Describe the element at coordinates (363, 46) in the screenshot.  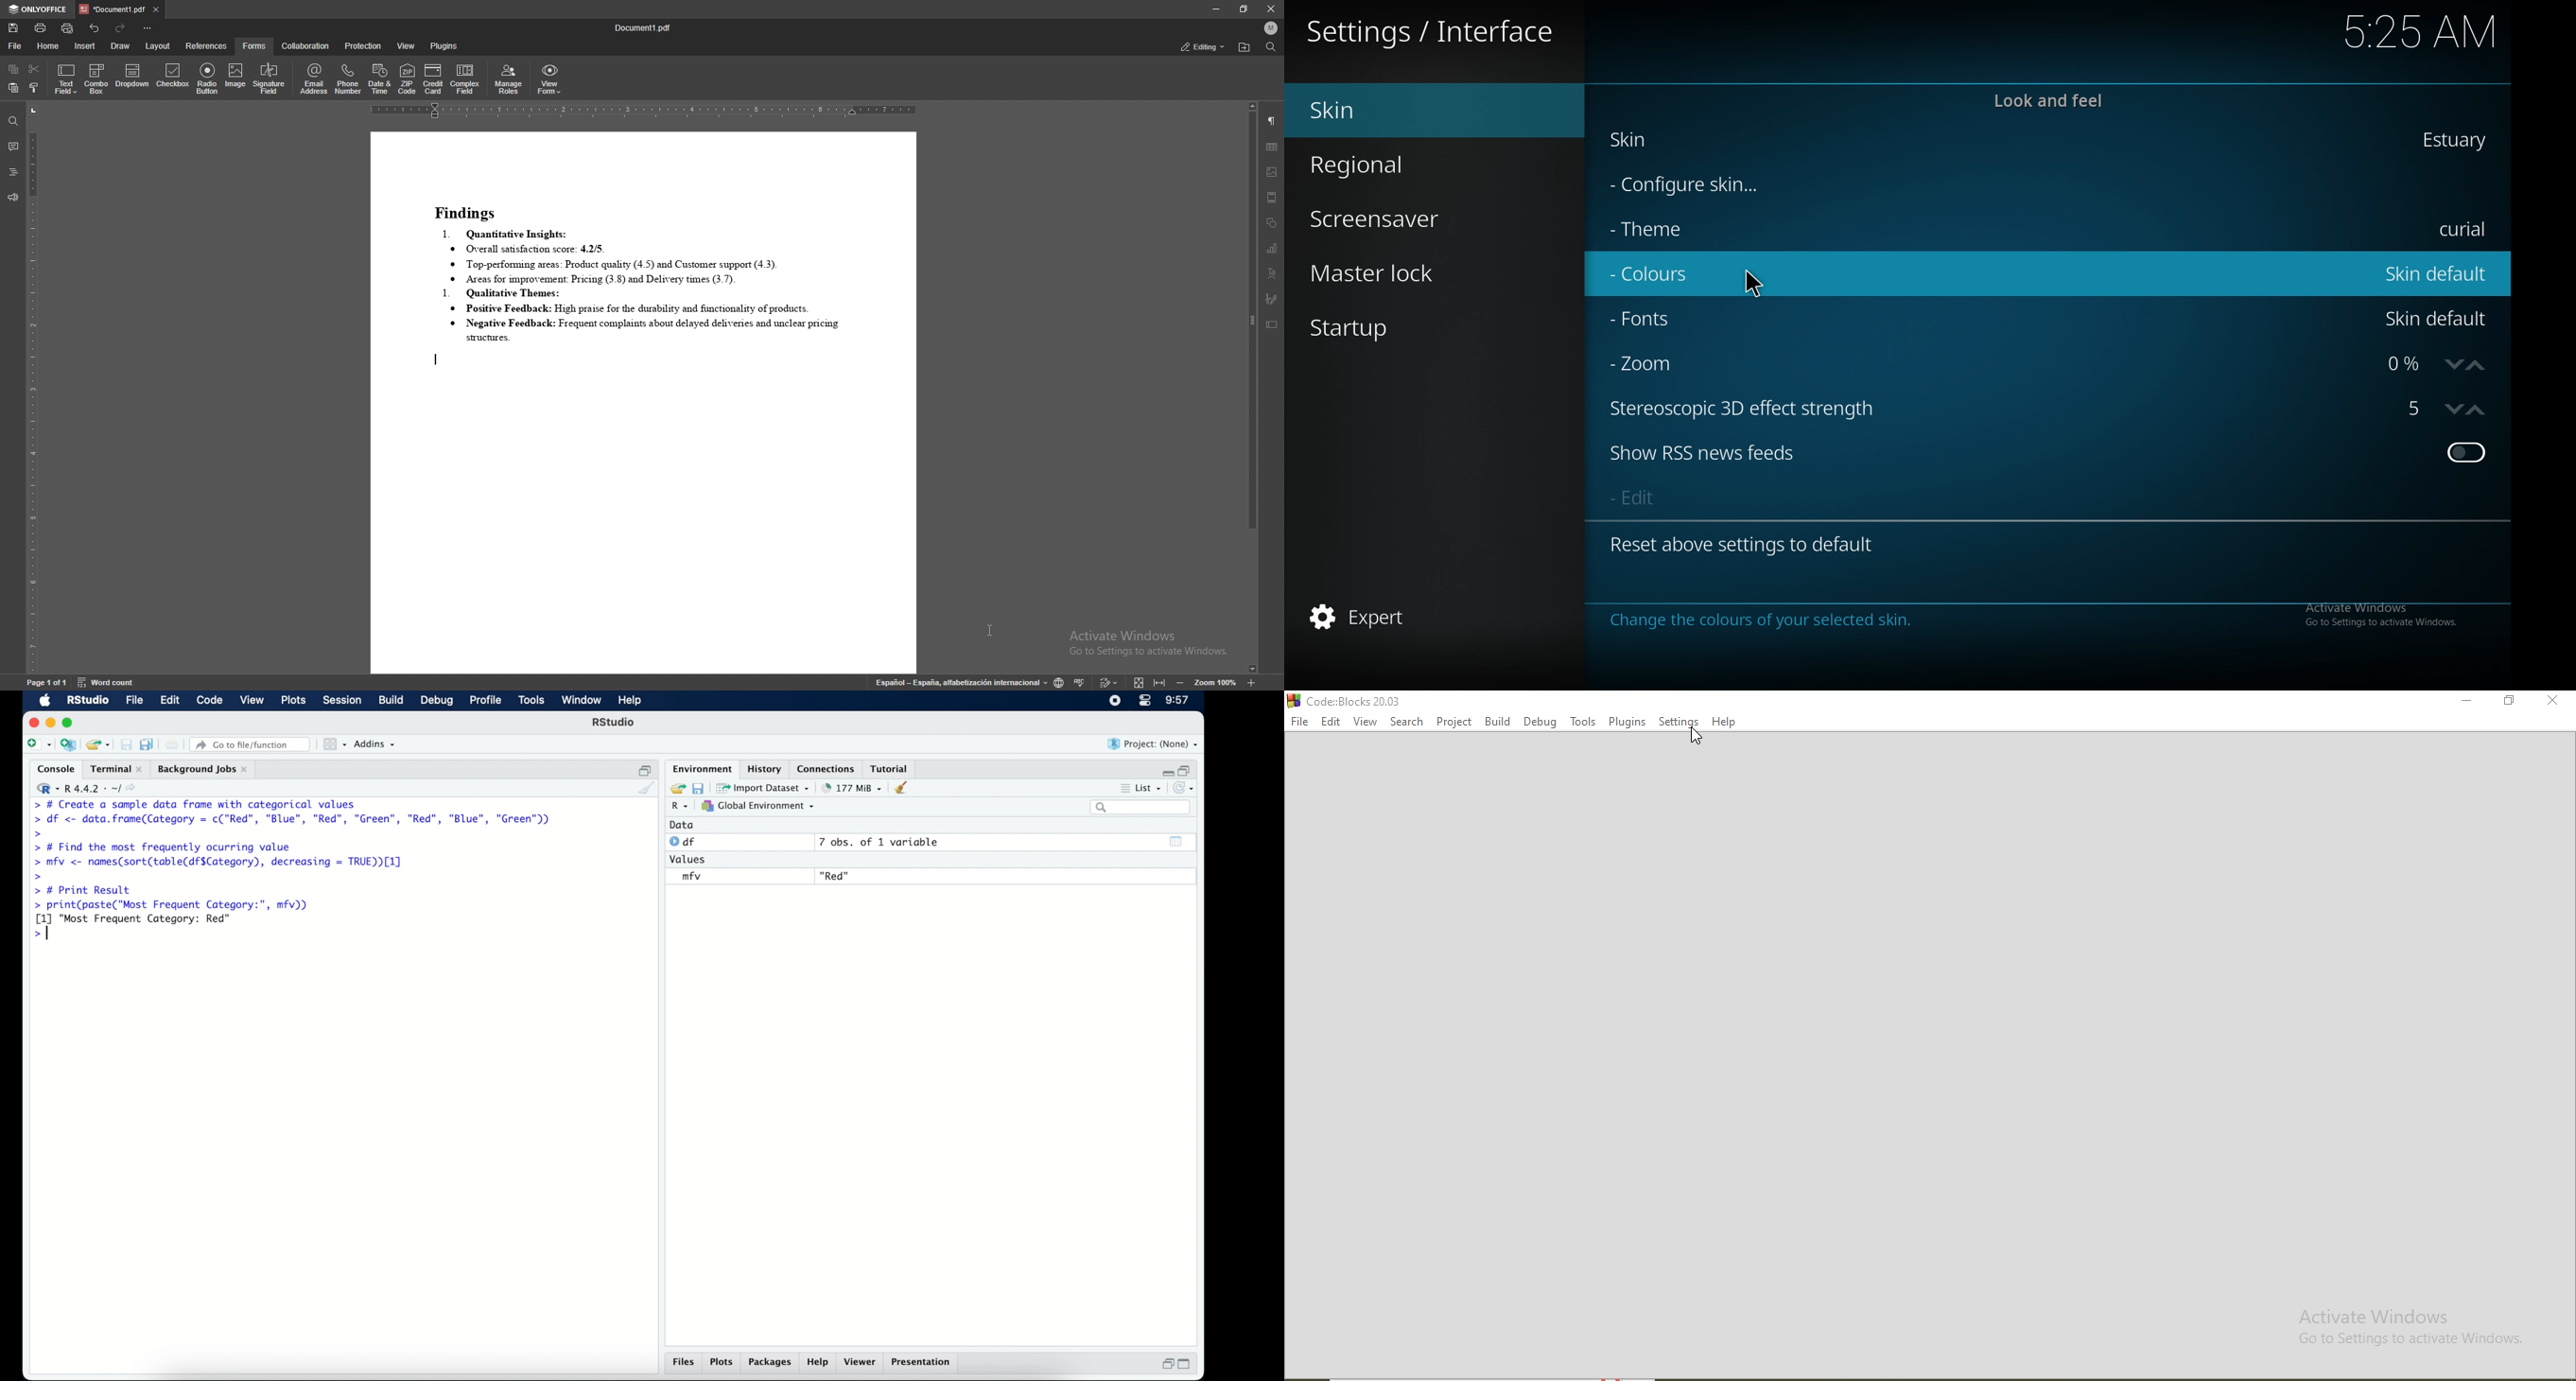
I see `protection` at that location.